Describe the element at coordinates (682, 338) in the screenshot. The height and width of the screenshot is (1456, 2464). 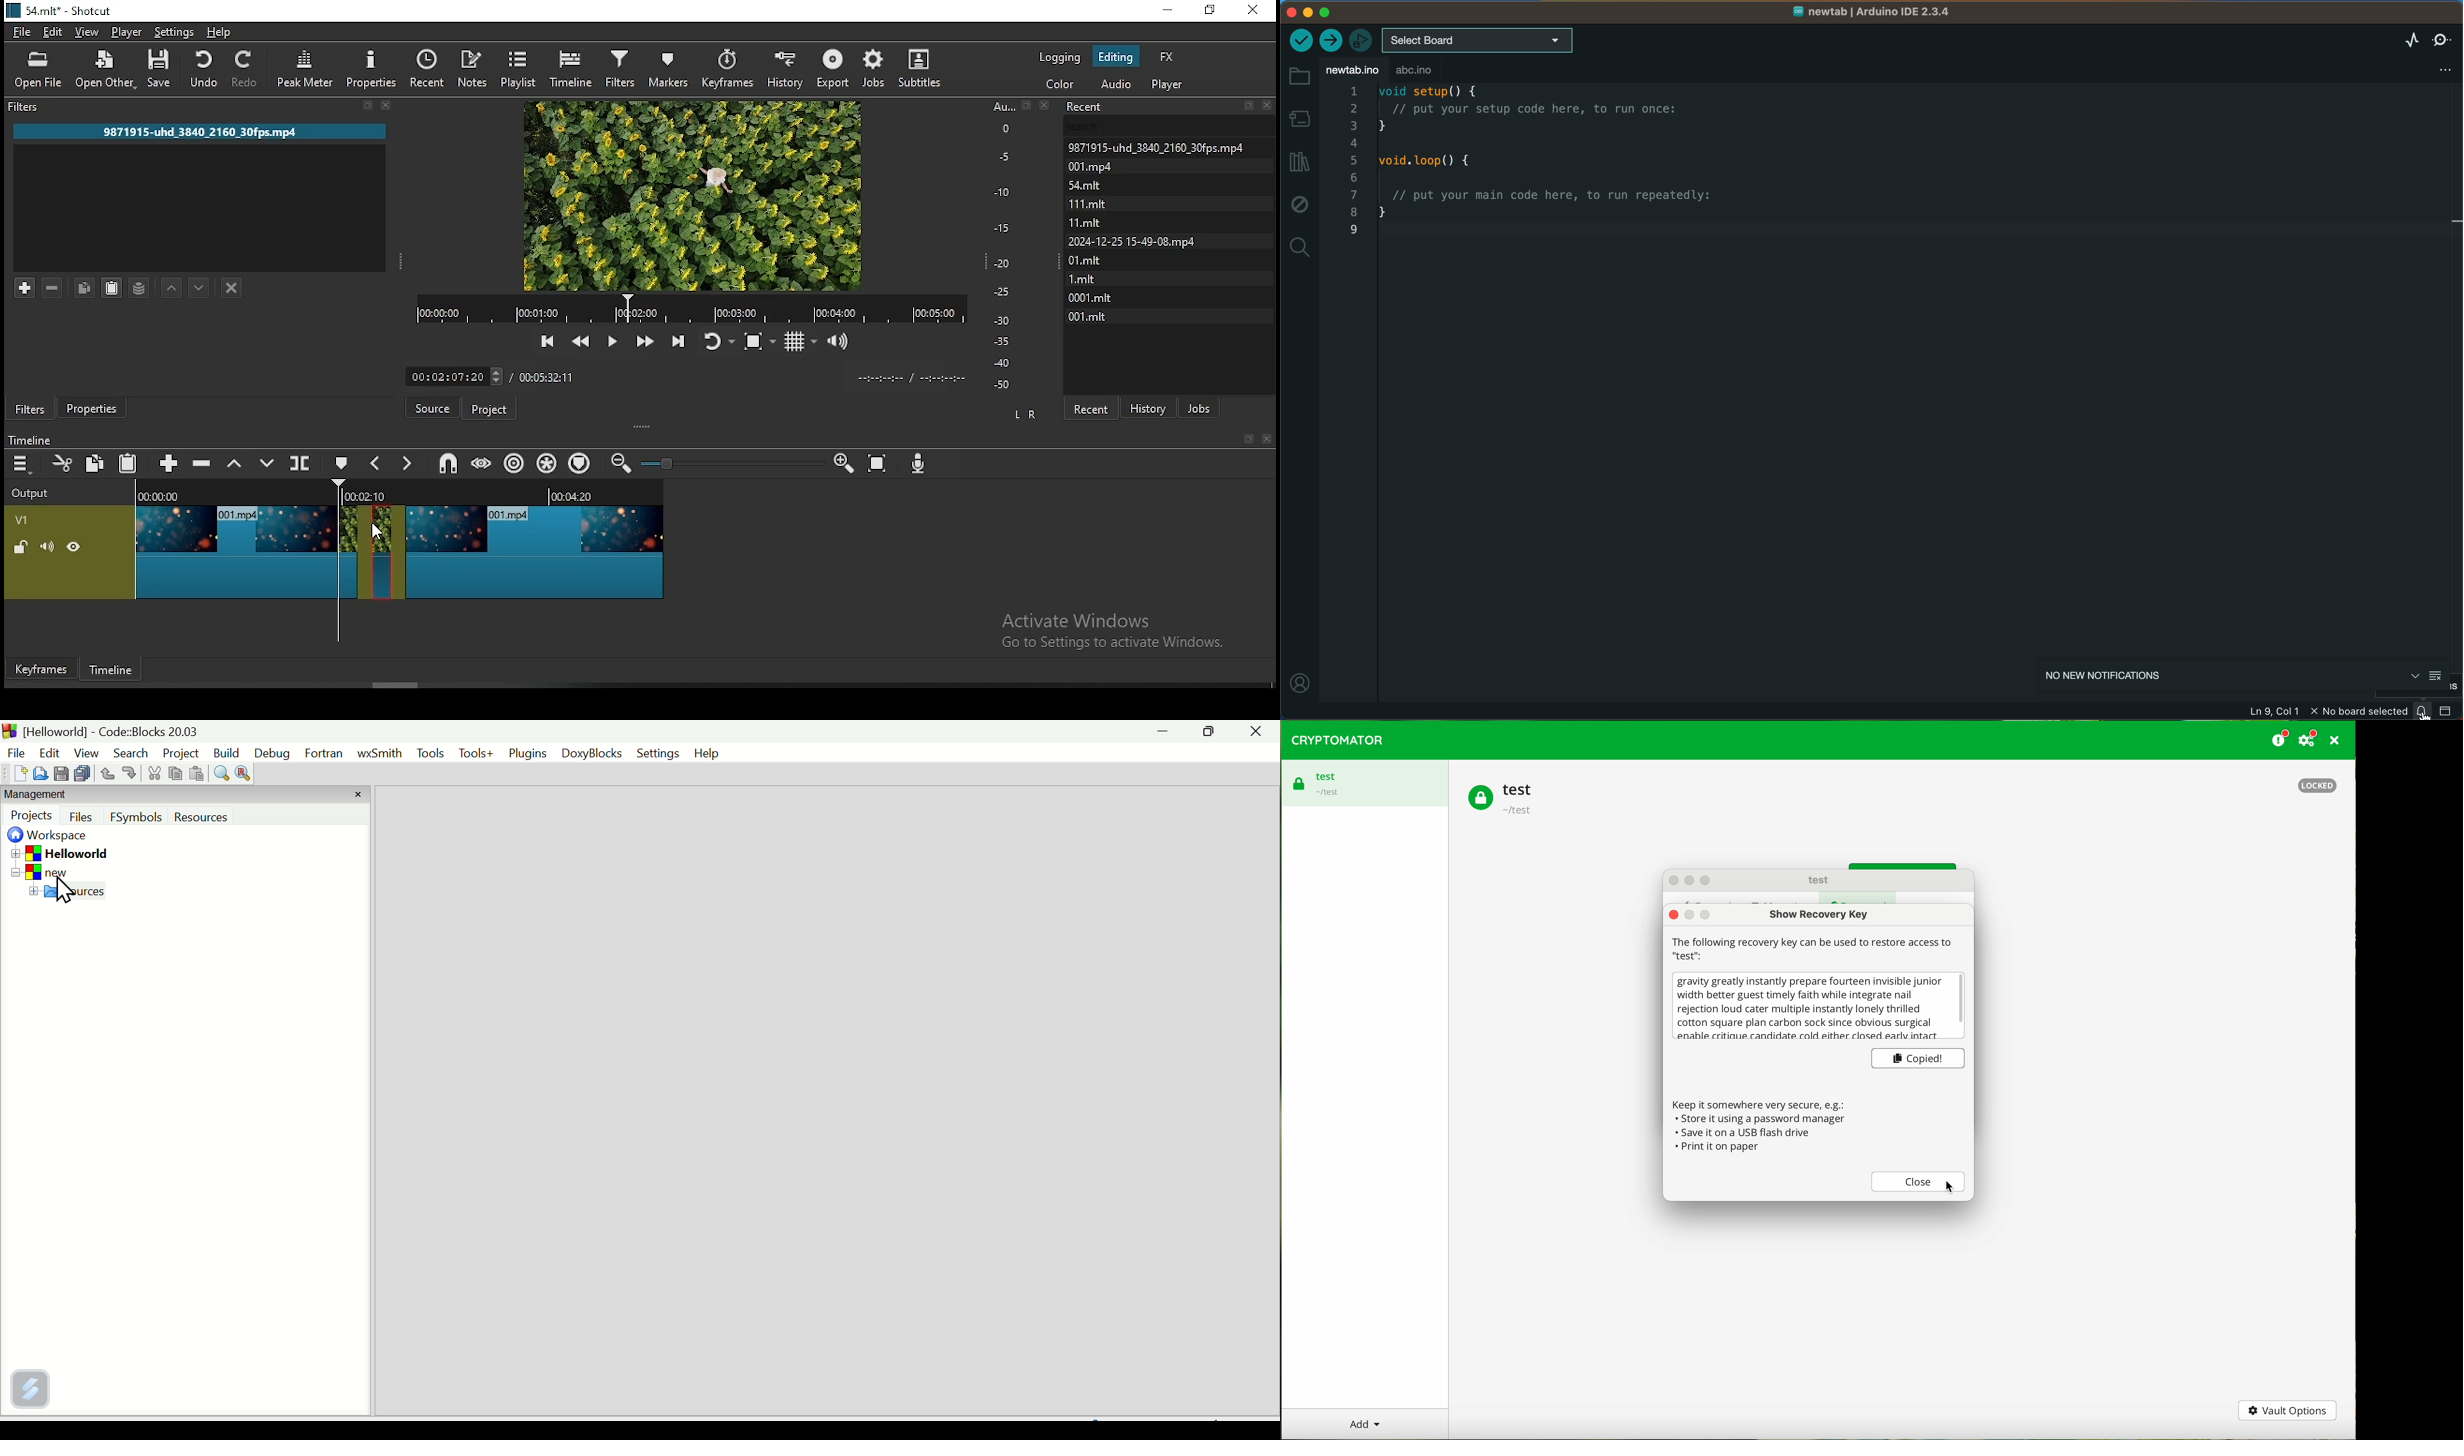
I see `skip to the next point` at that location.